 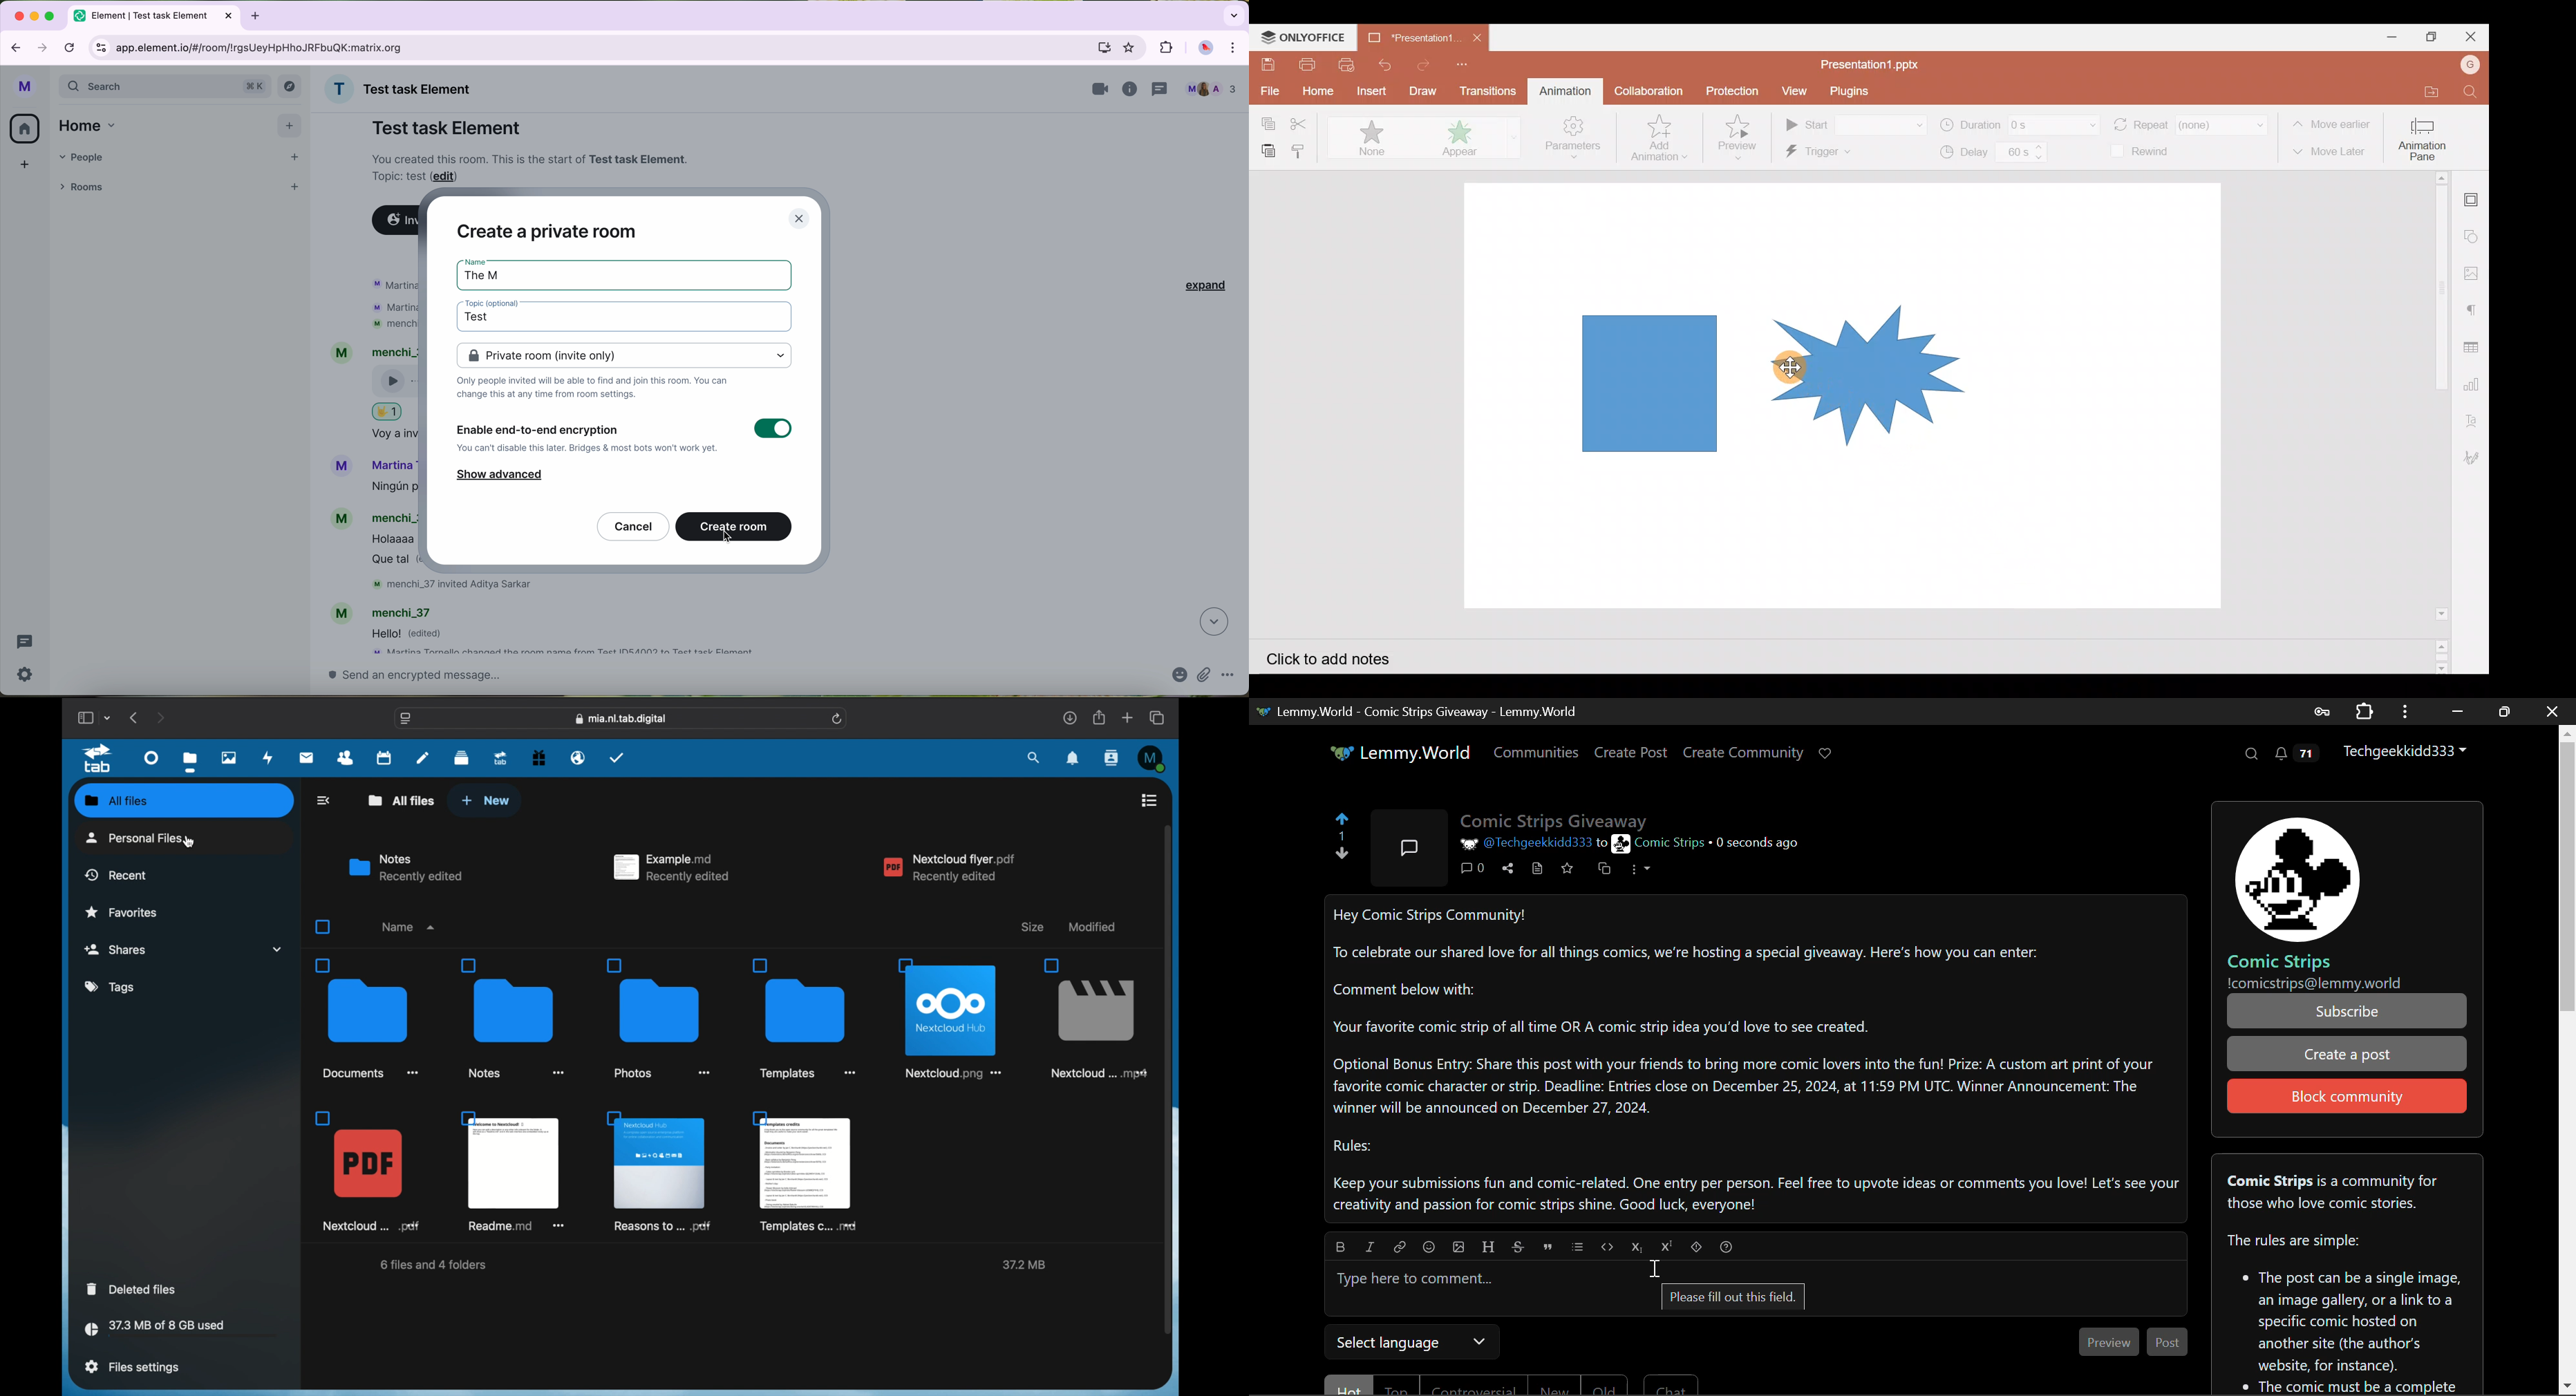 What do you see at coordinates (1149, 800) in the screenshot?
I see `list view` at bounding box center [1149, 800].